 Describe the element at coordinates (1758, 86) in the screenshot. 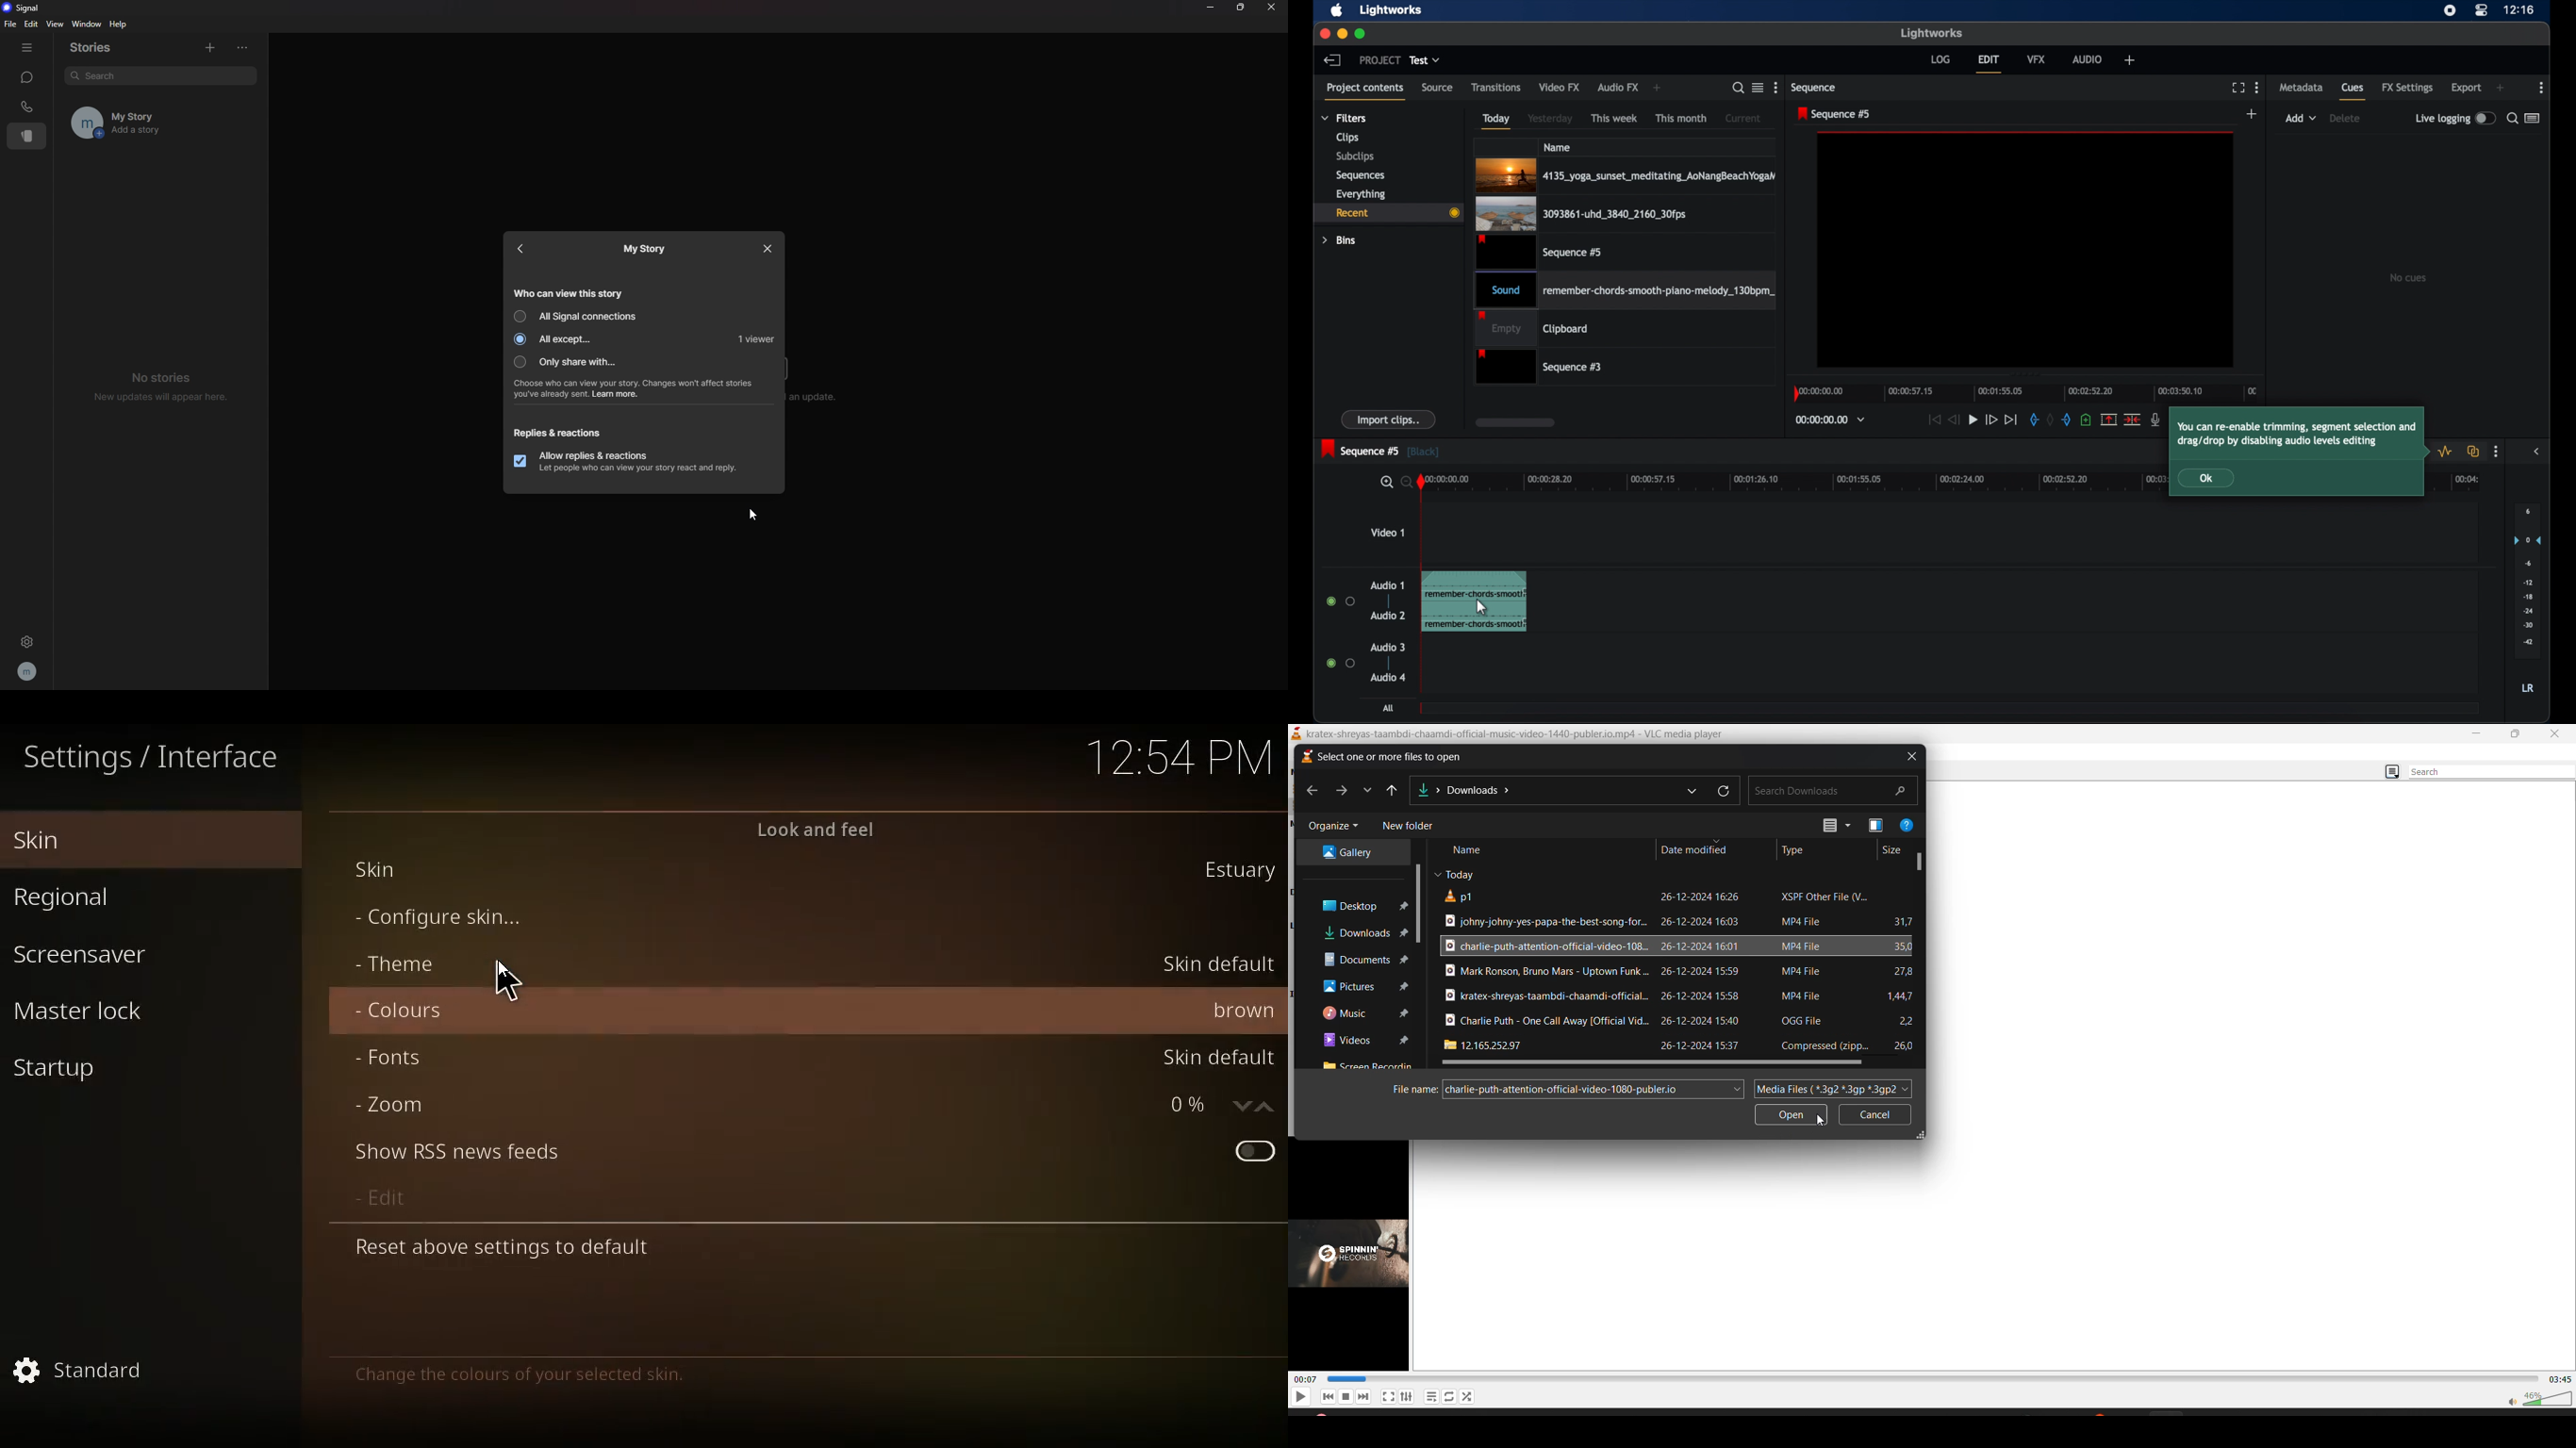

I see `toggle list or tile view` at that location.